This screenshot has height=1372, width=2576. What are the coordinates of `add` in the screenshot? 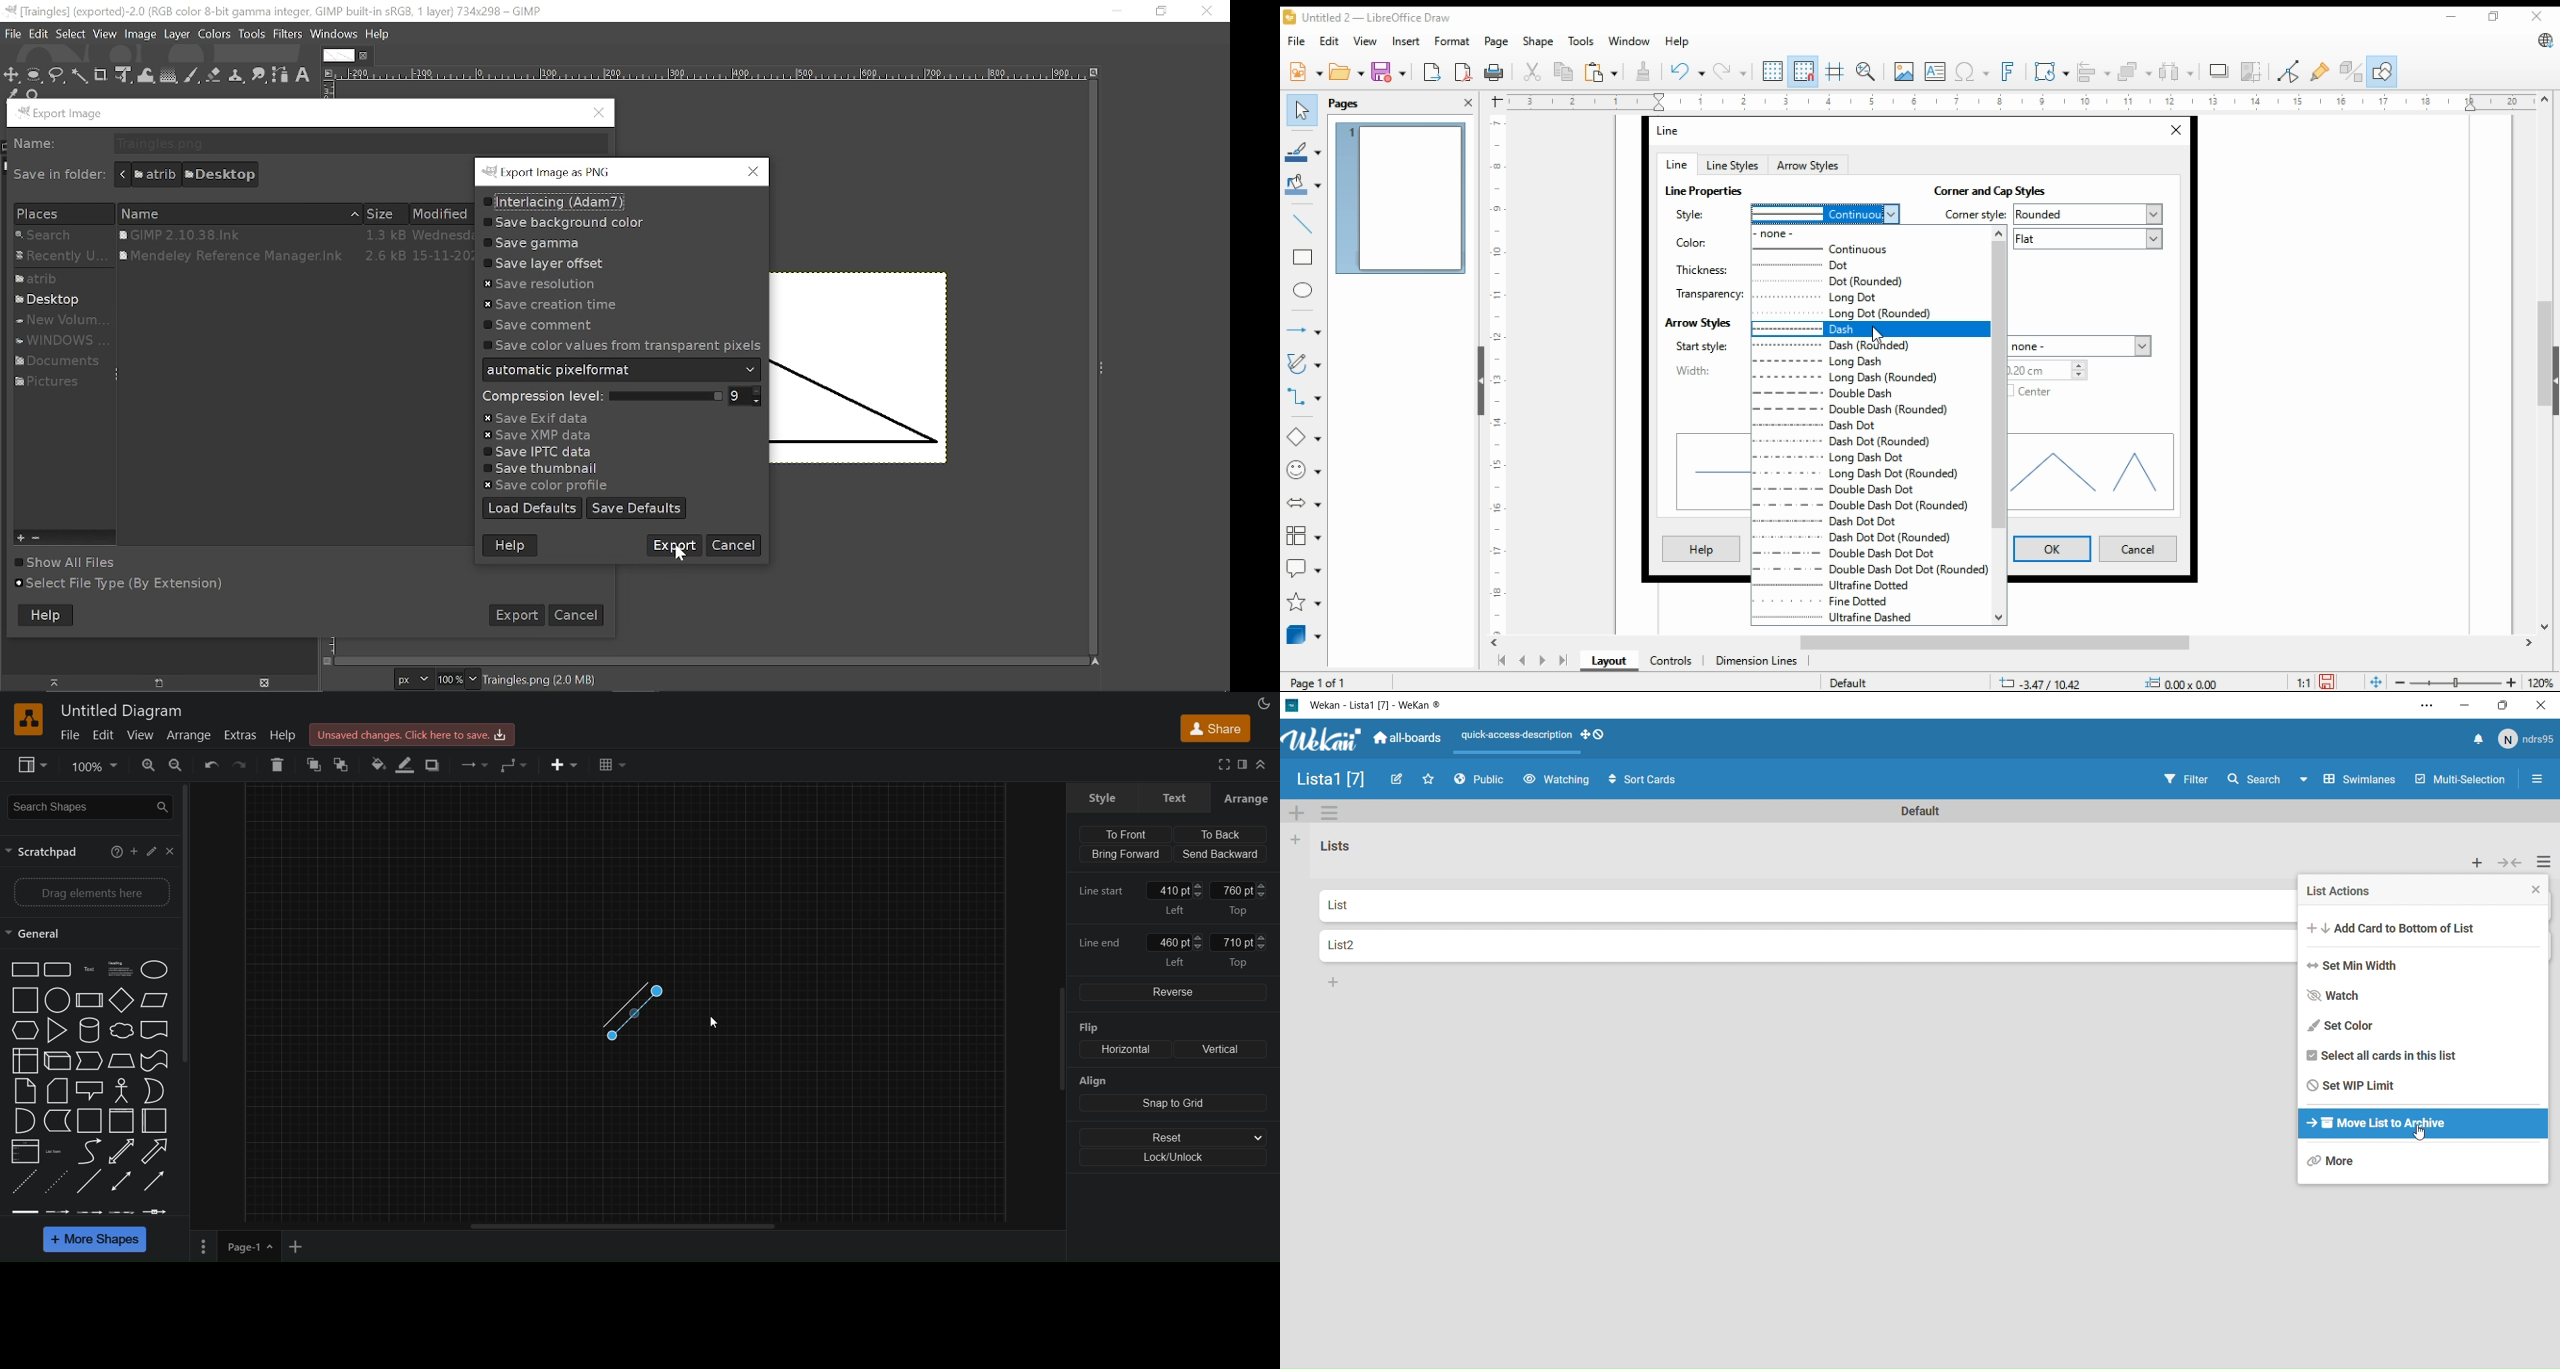 It's located at (2476, 862).